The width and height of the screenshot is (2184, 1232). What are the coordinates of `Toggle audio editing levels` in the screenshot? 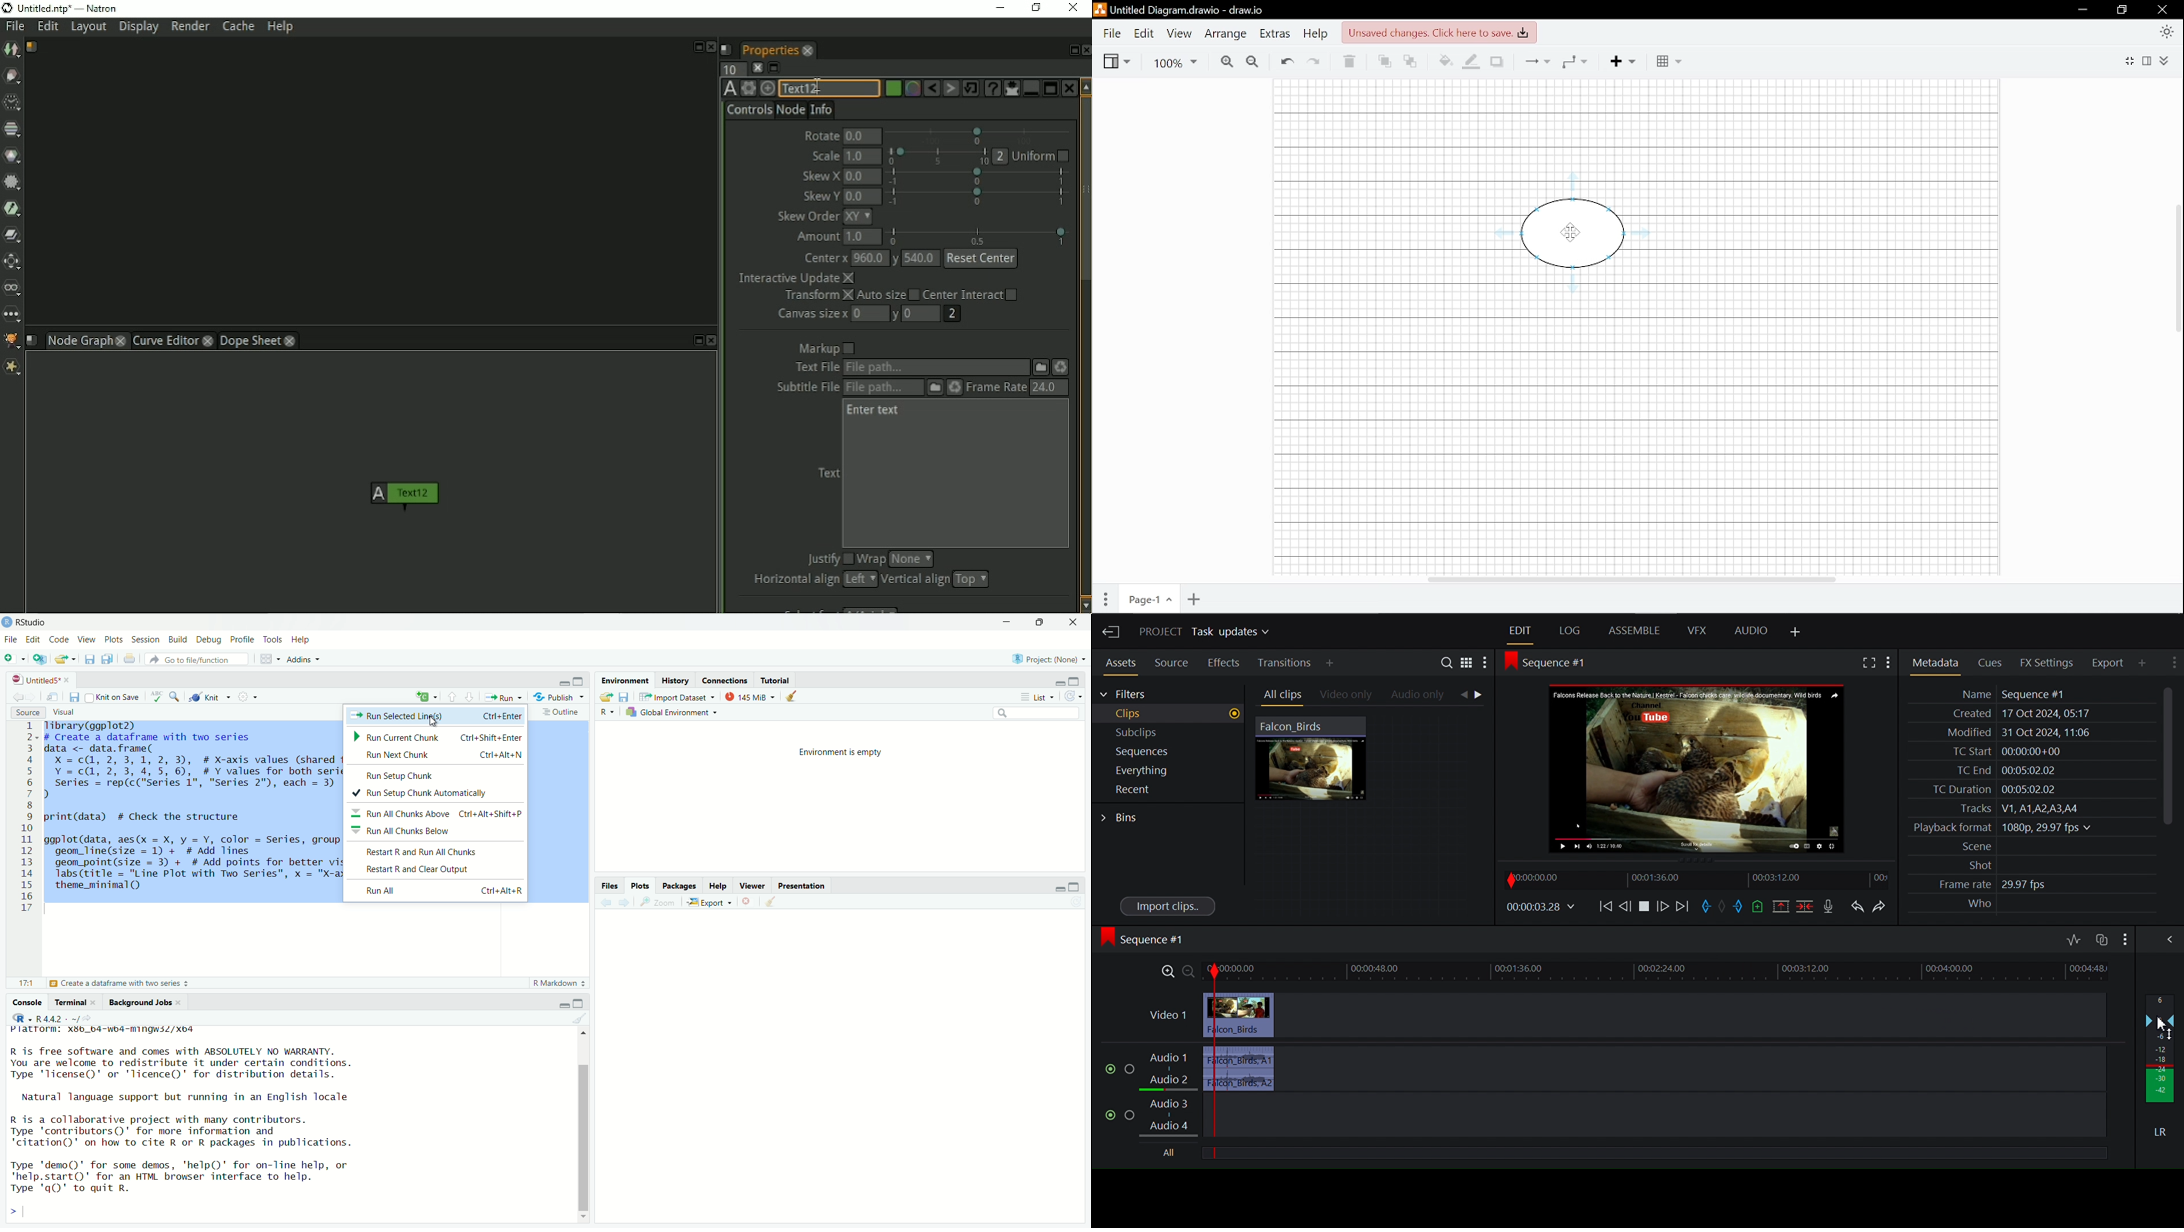 It's located at (2073, 939).